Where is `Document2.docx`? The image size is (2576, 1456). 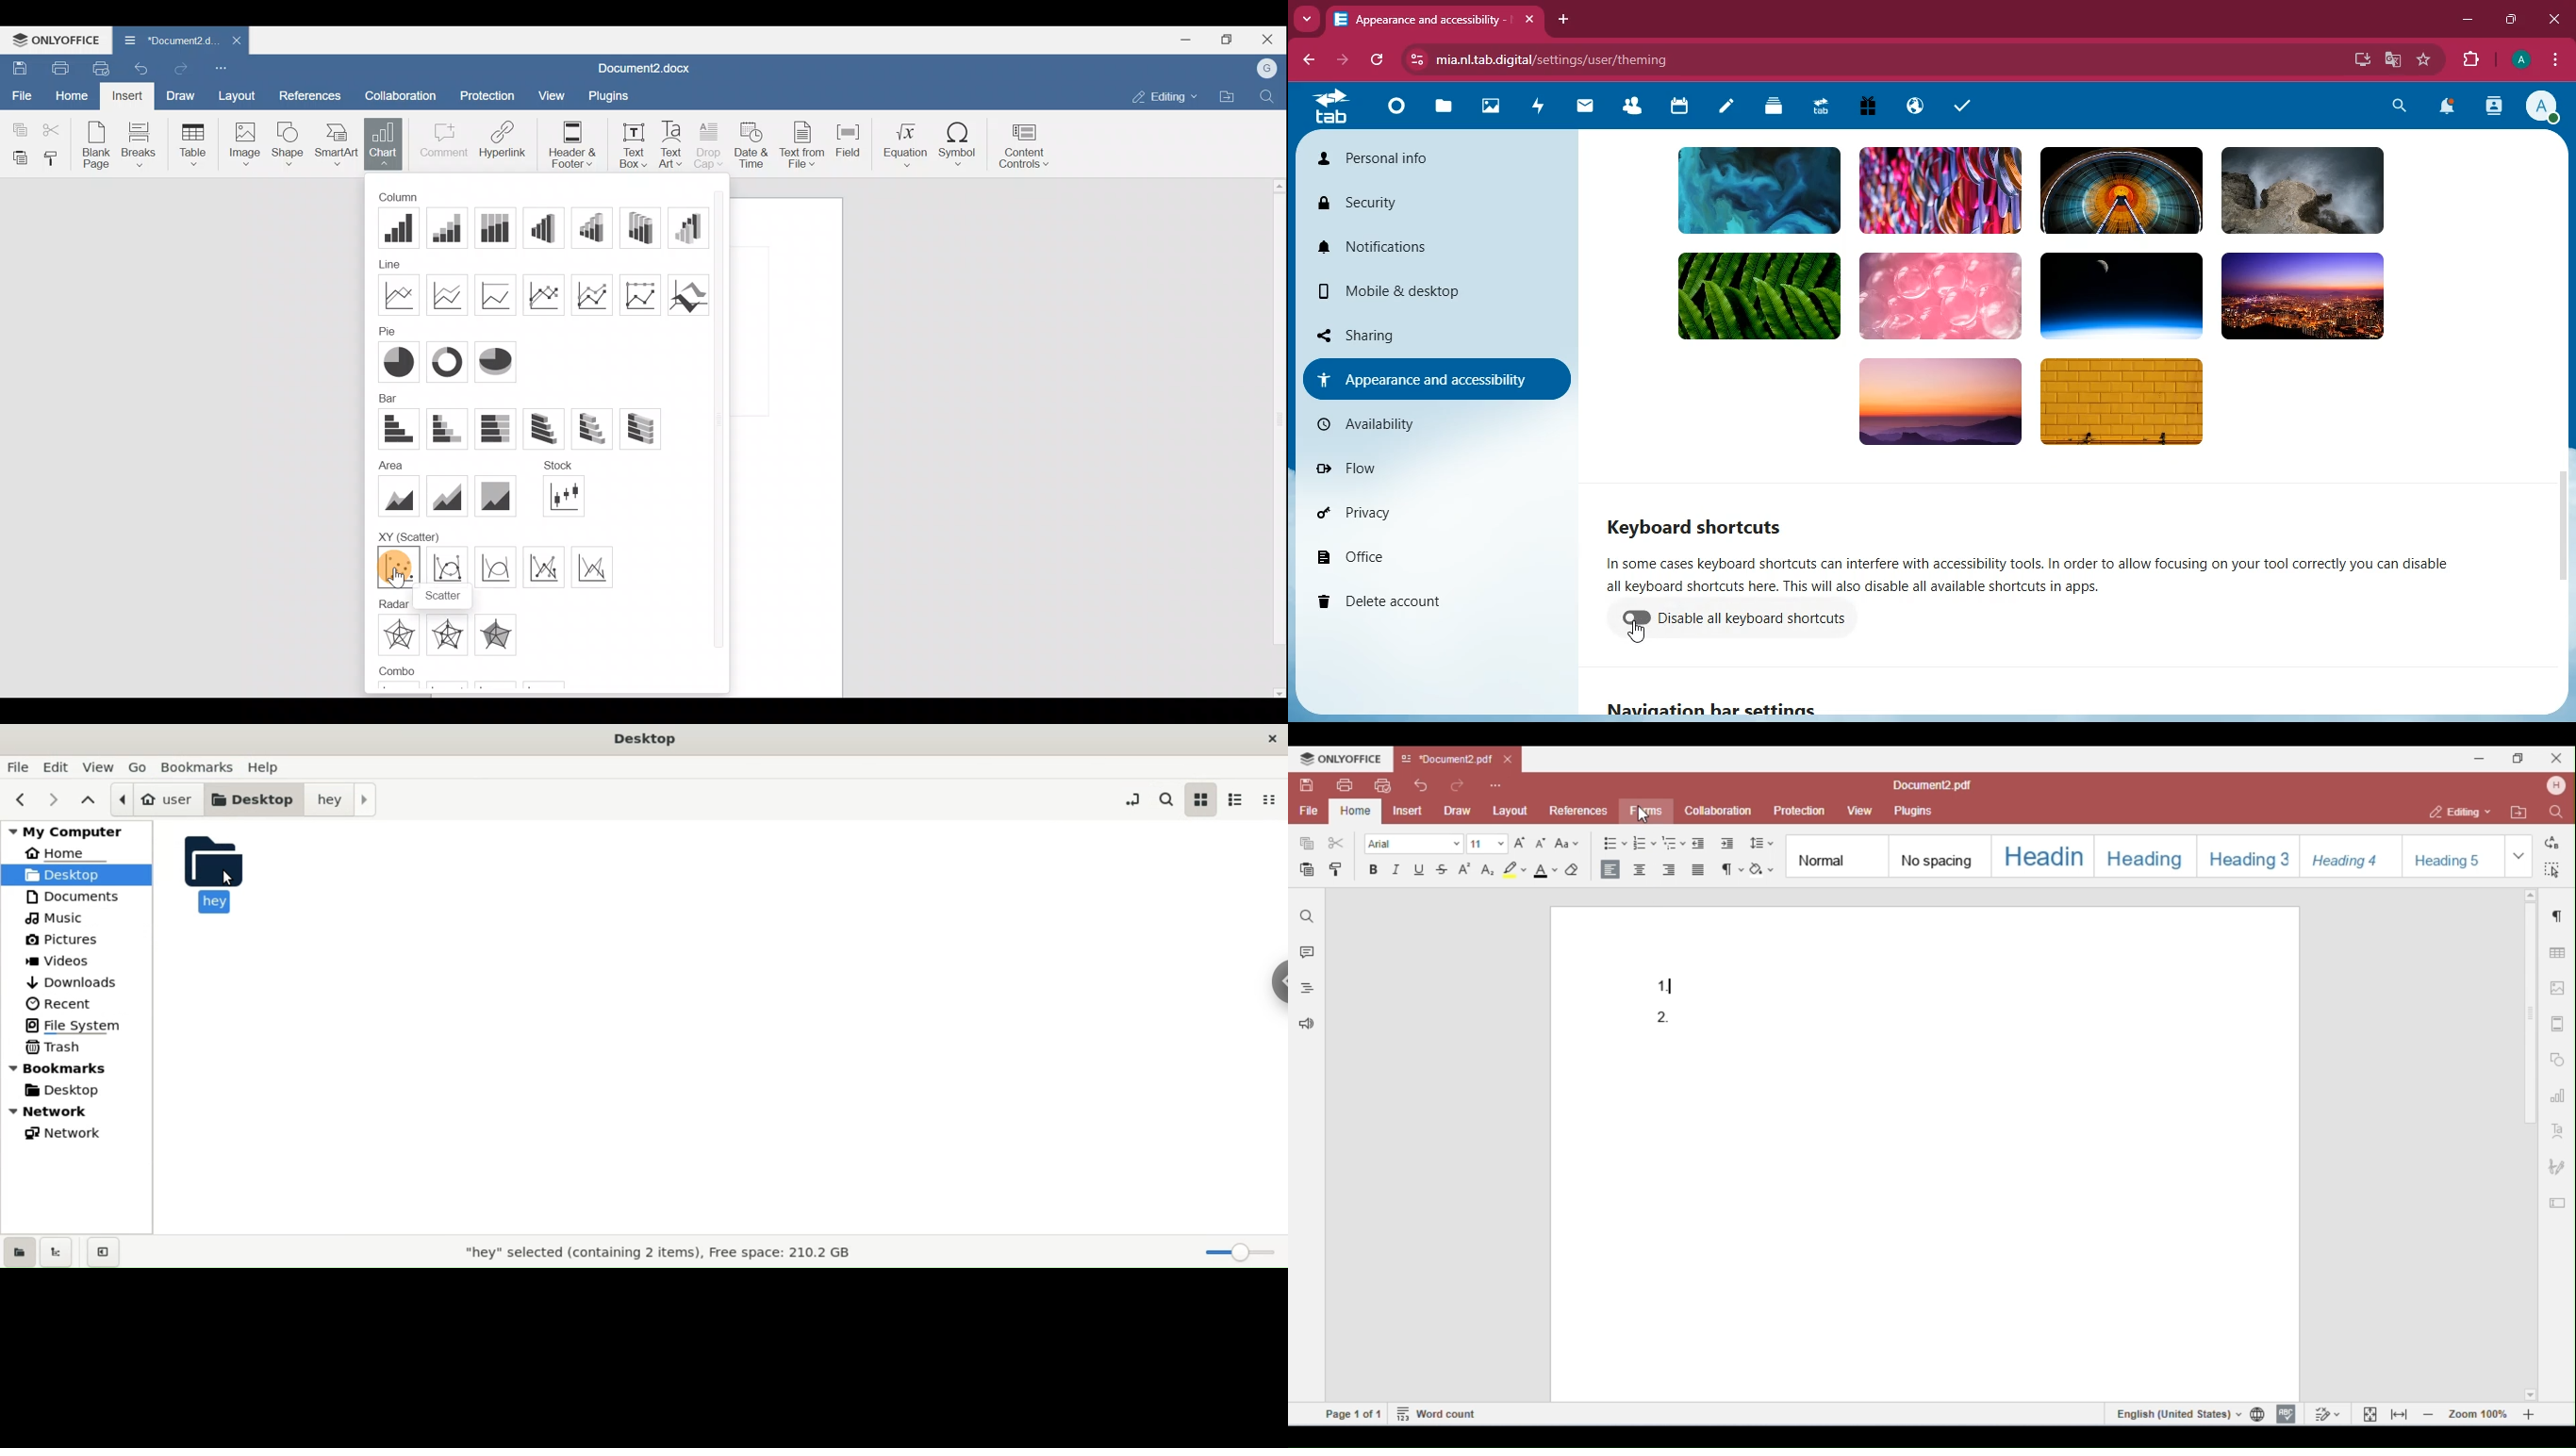 Document2.docx is located at coordinates (640, 68).